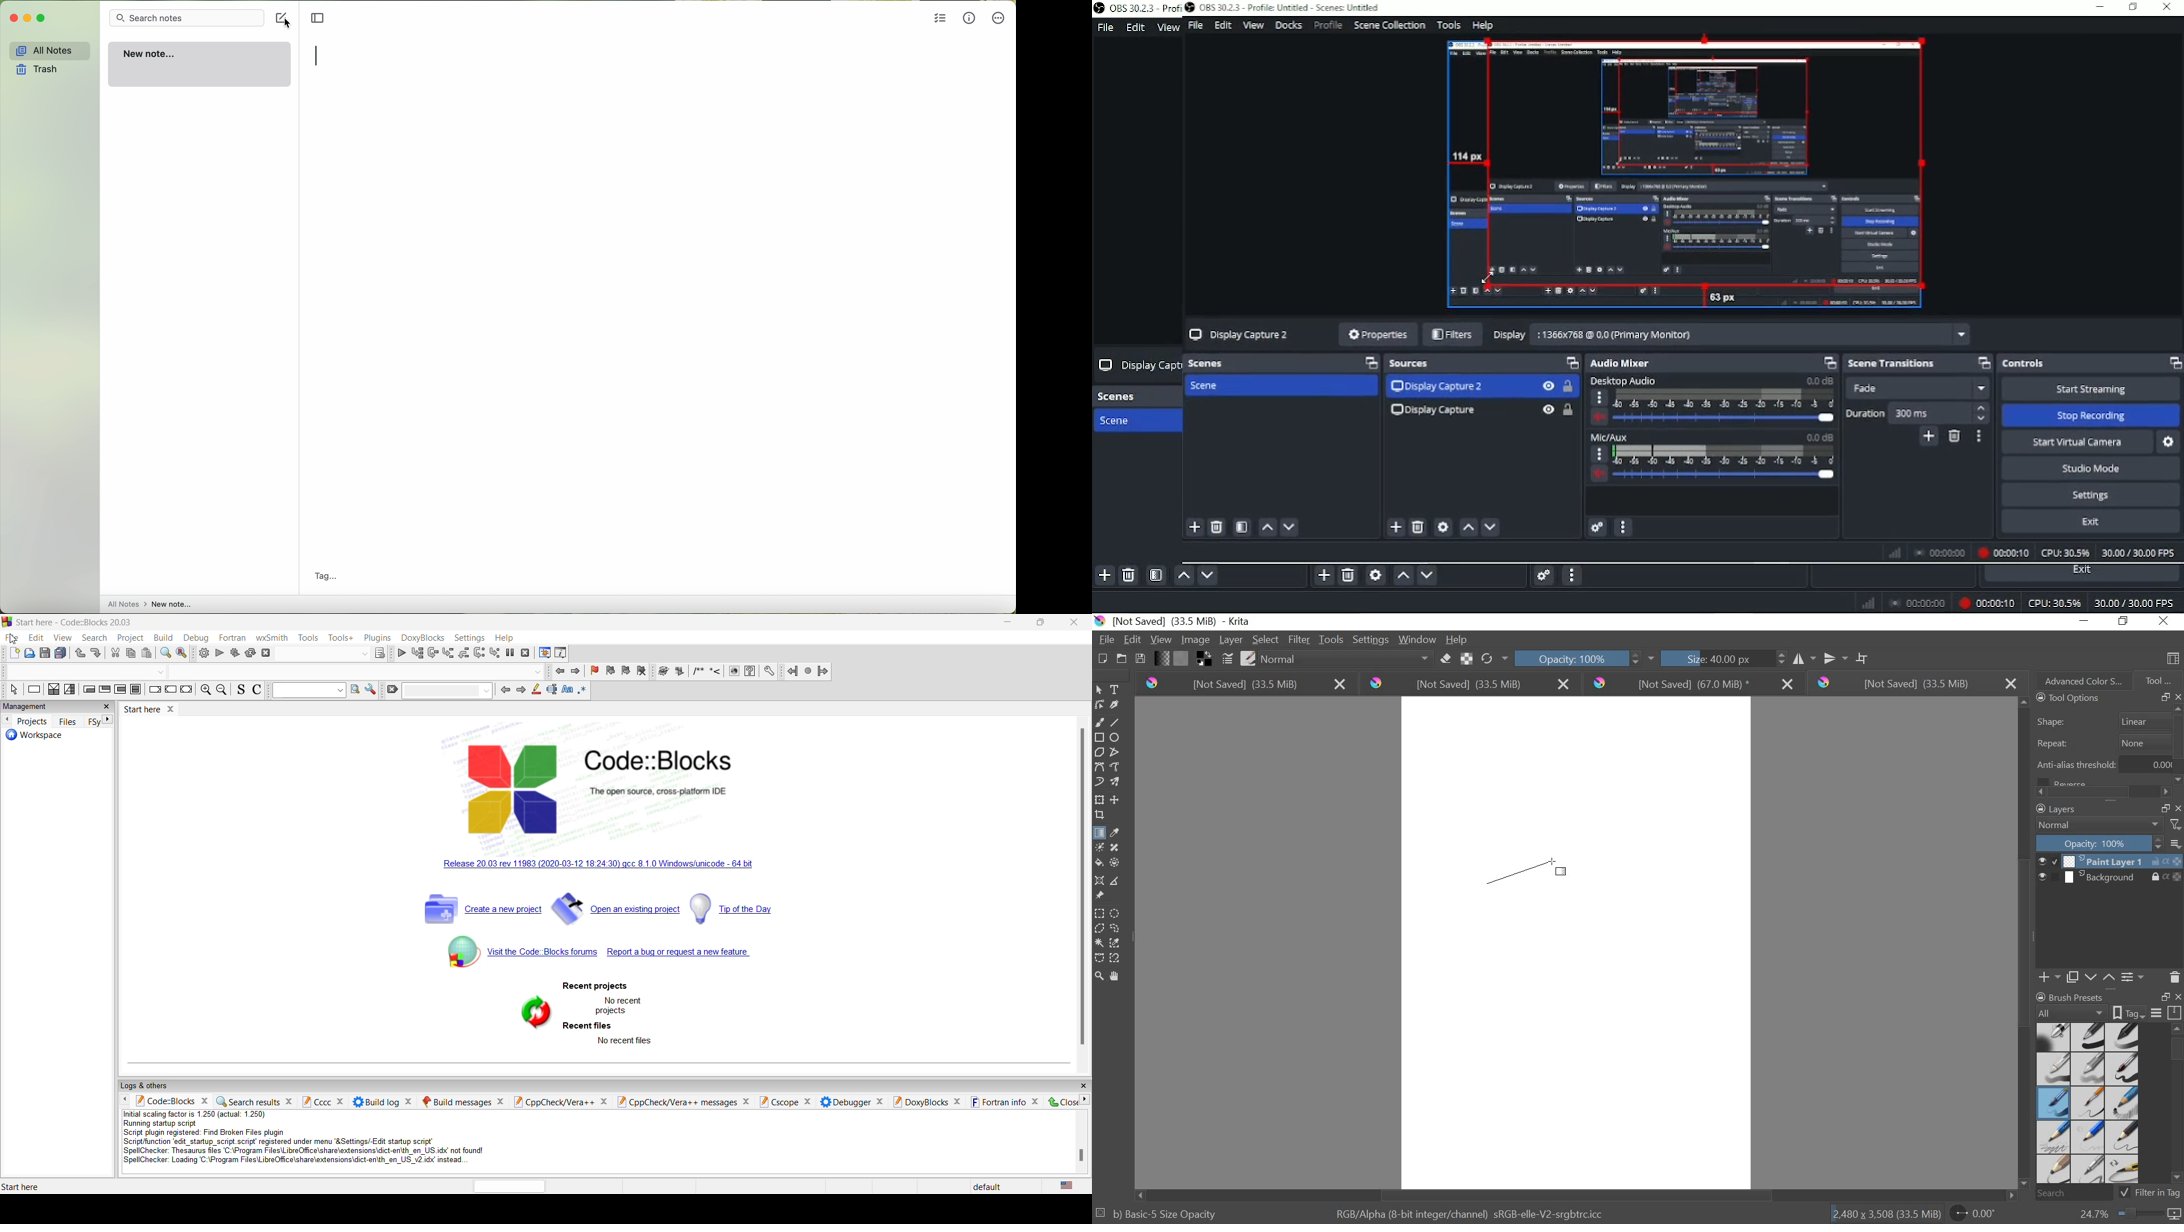  Describe the element at coordinates (2177, 1108) in the screenshot. I see `SCROLLBAR` at that location.